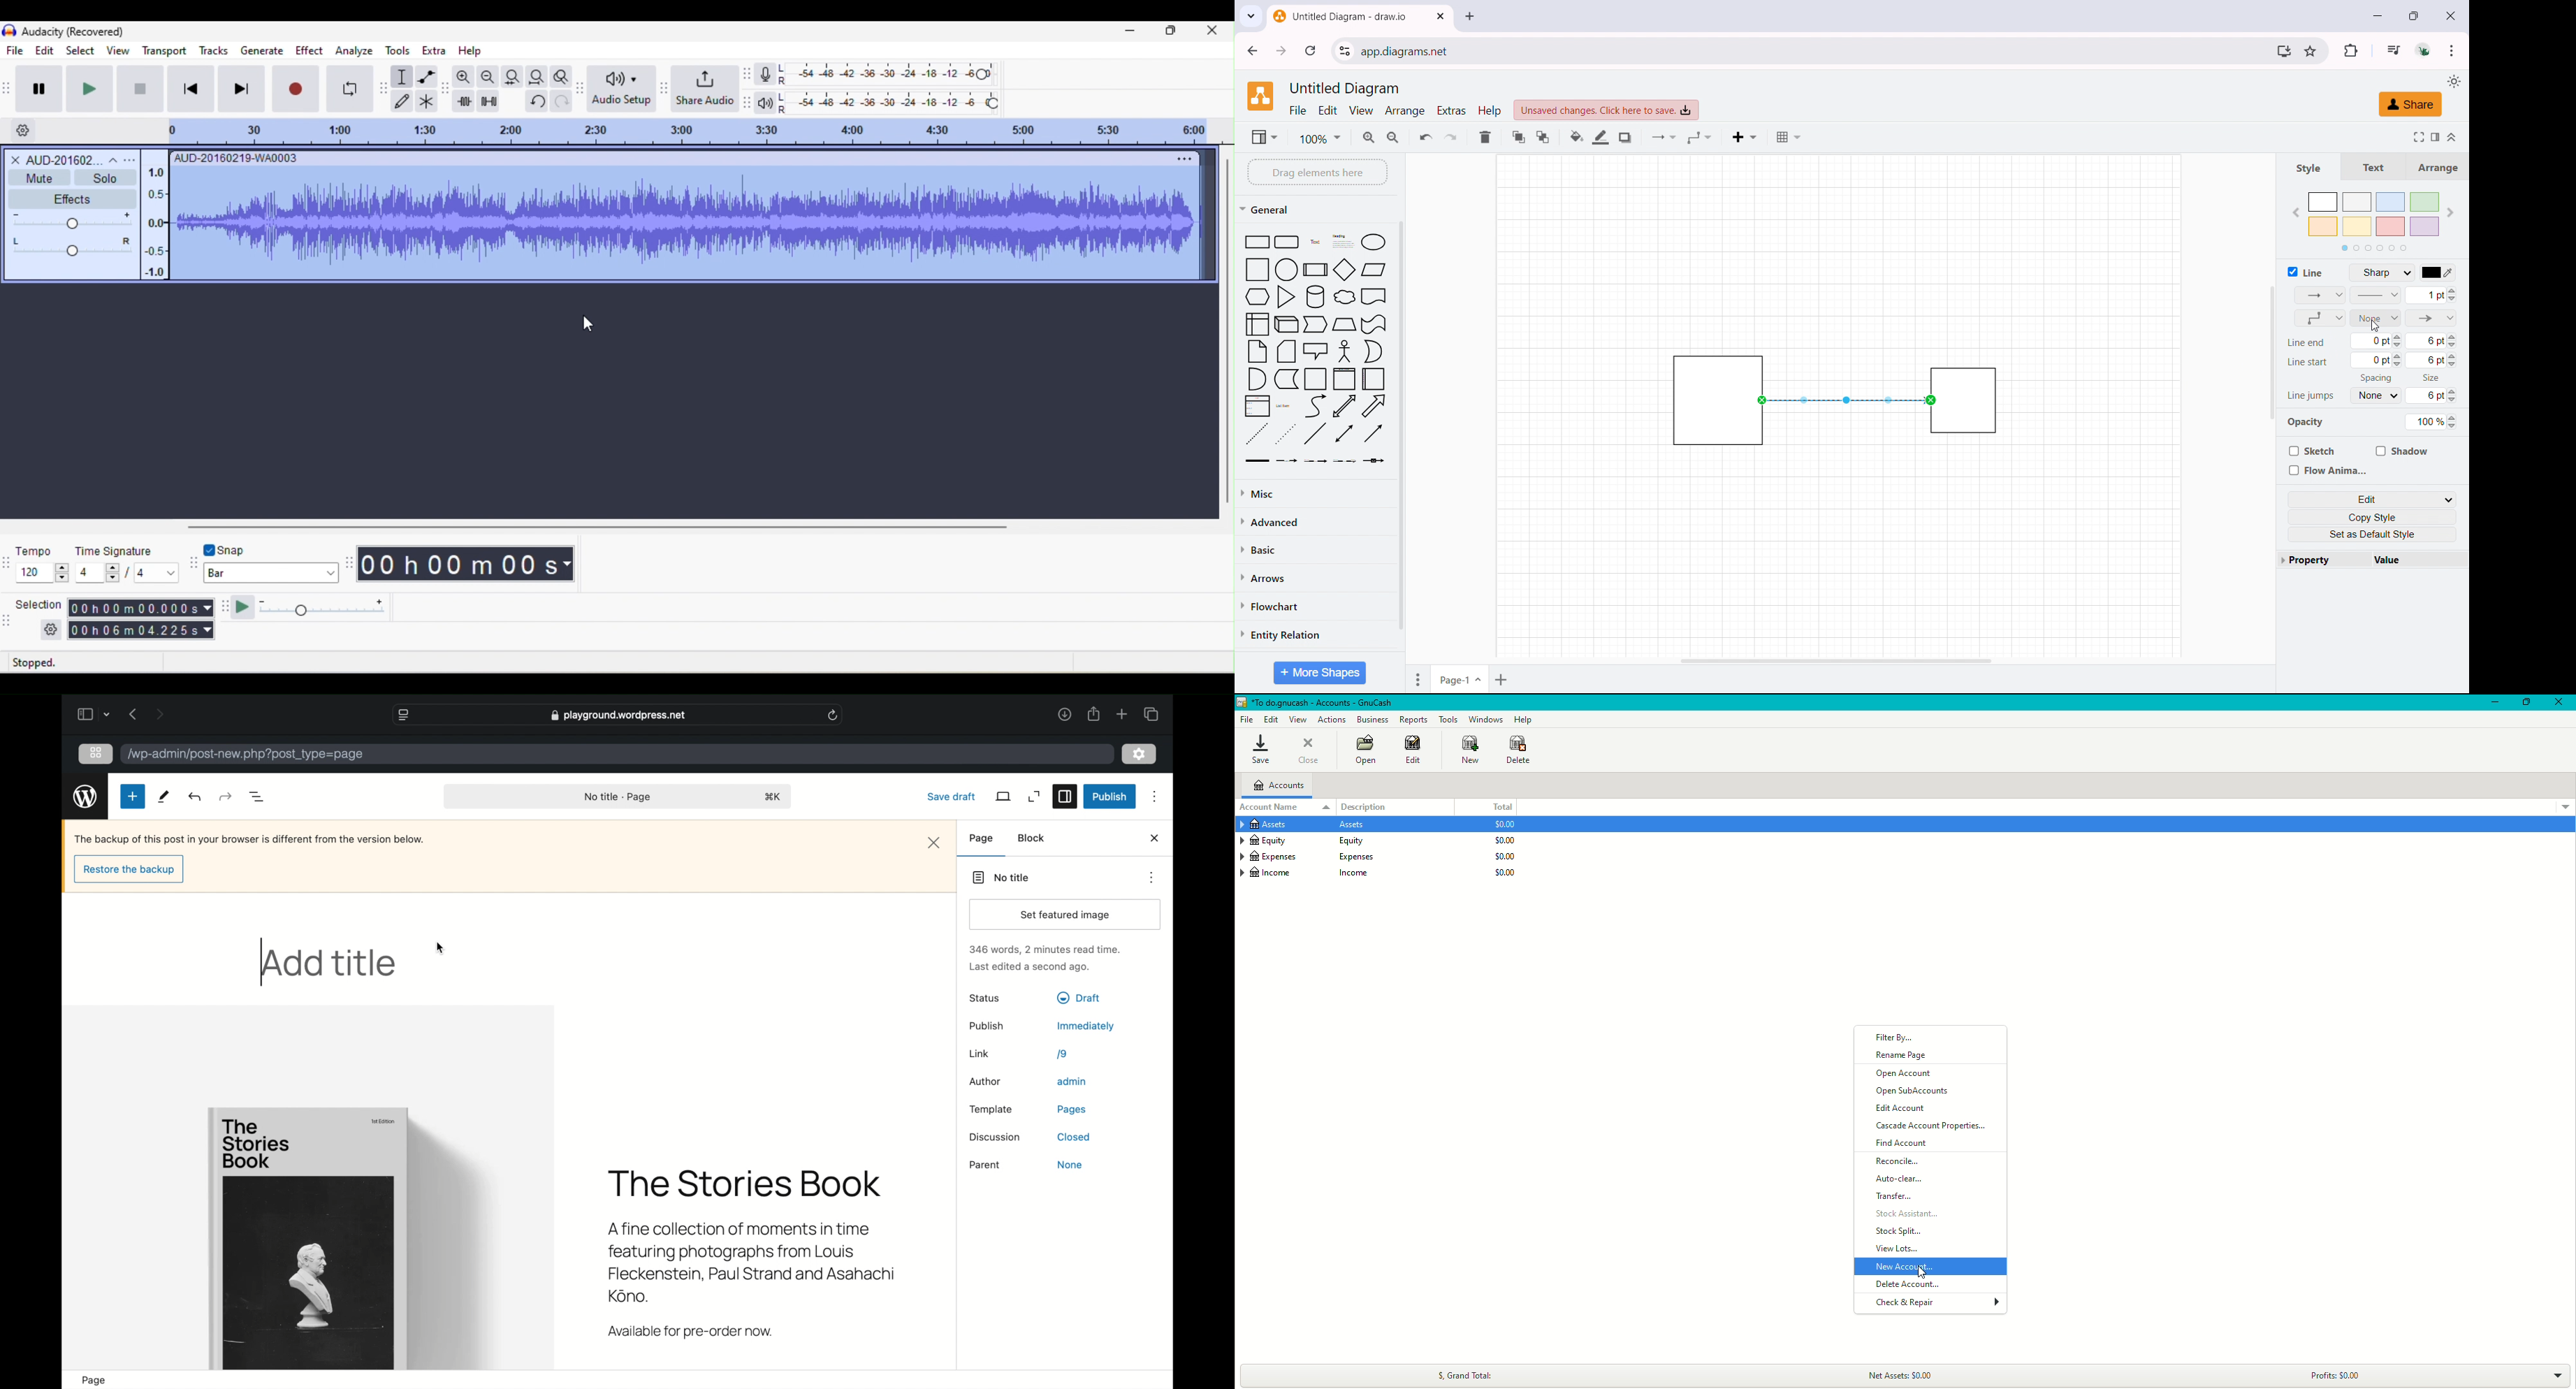  I want to click on template, so click(991, 1110).